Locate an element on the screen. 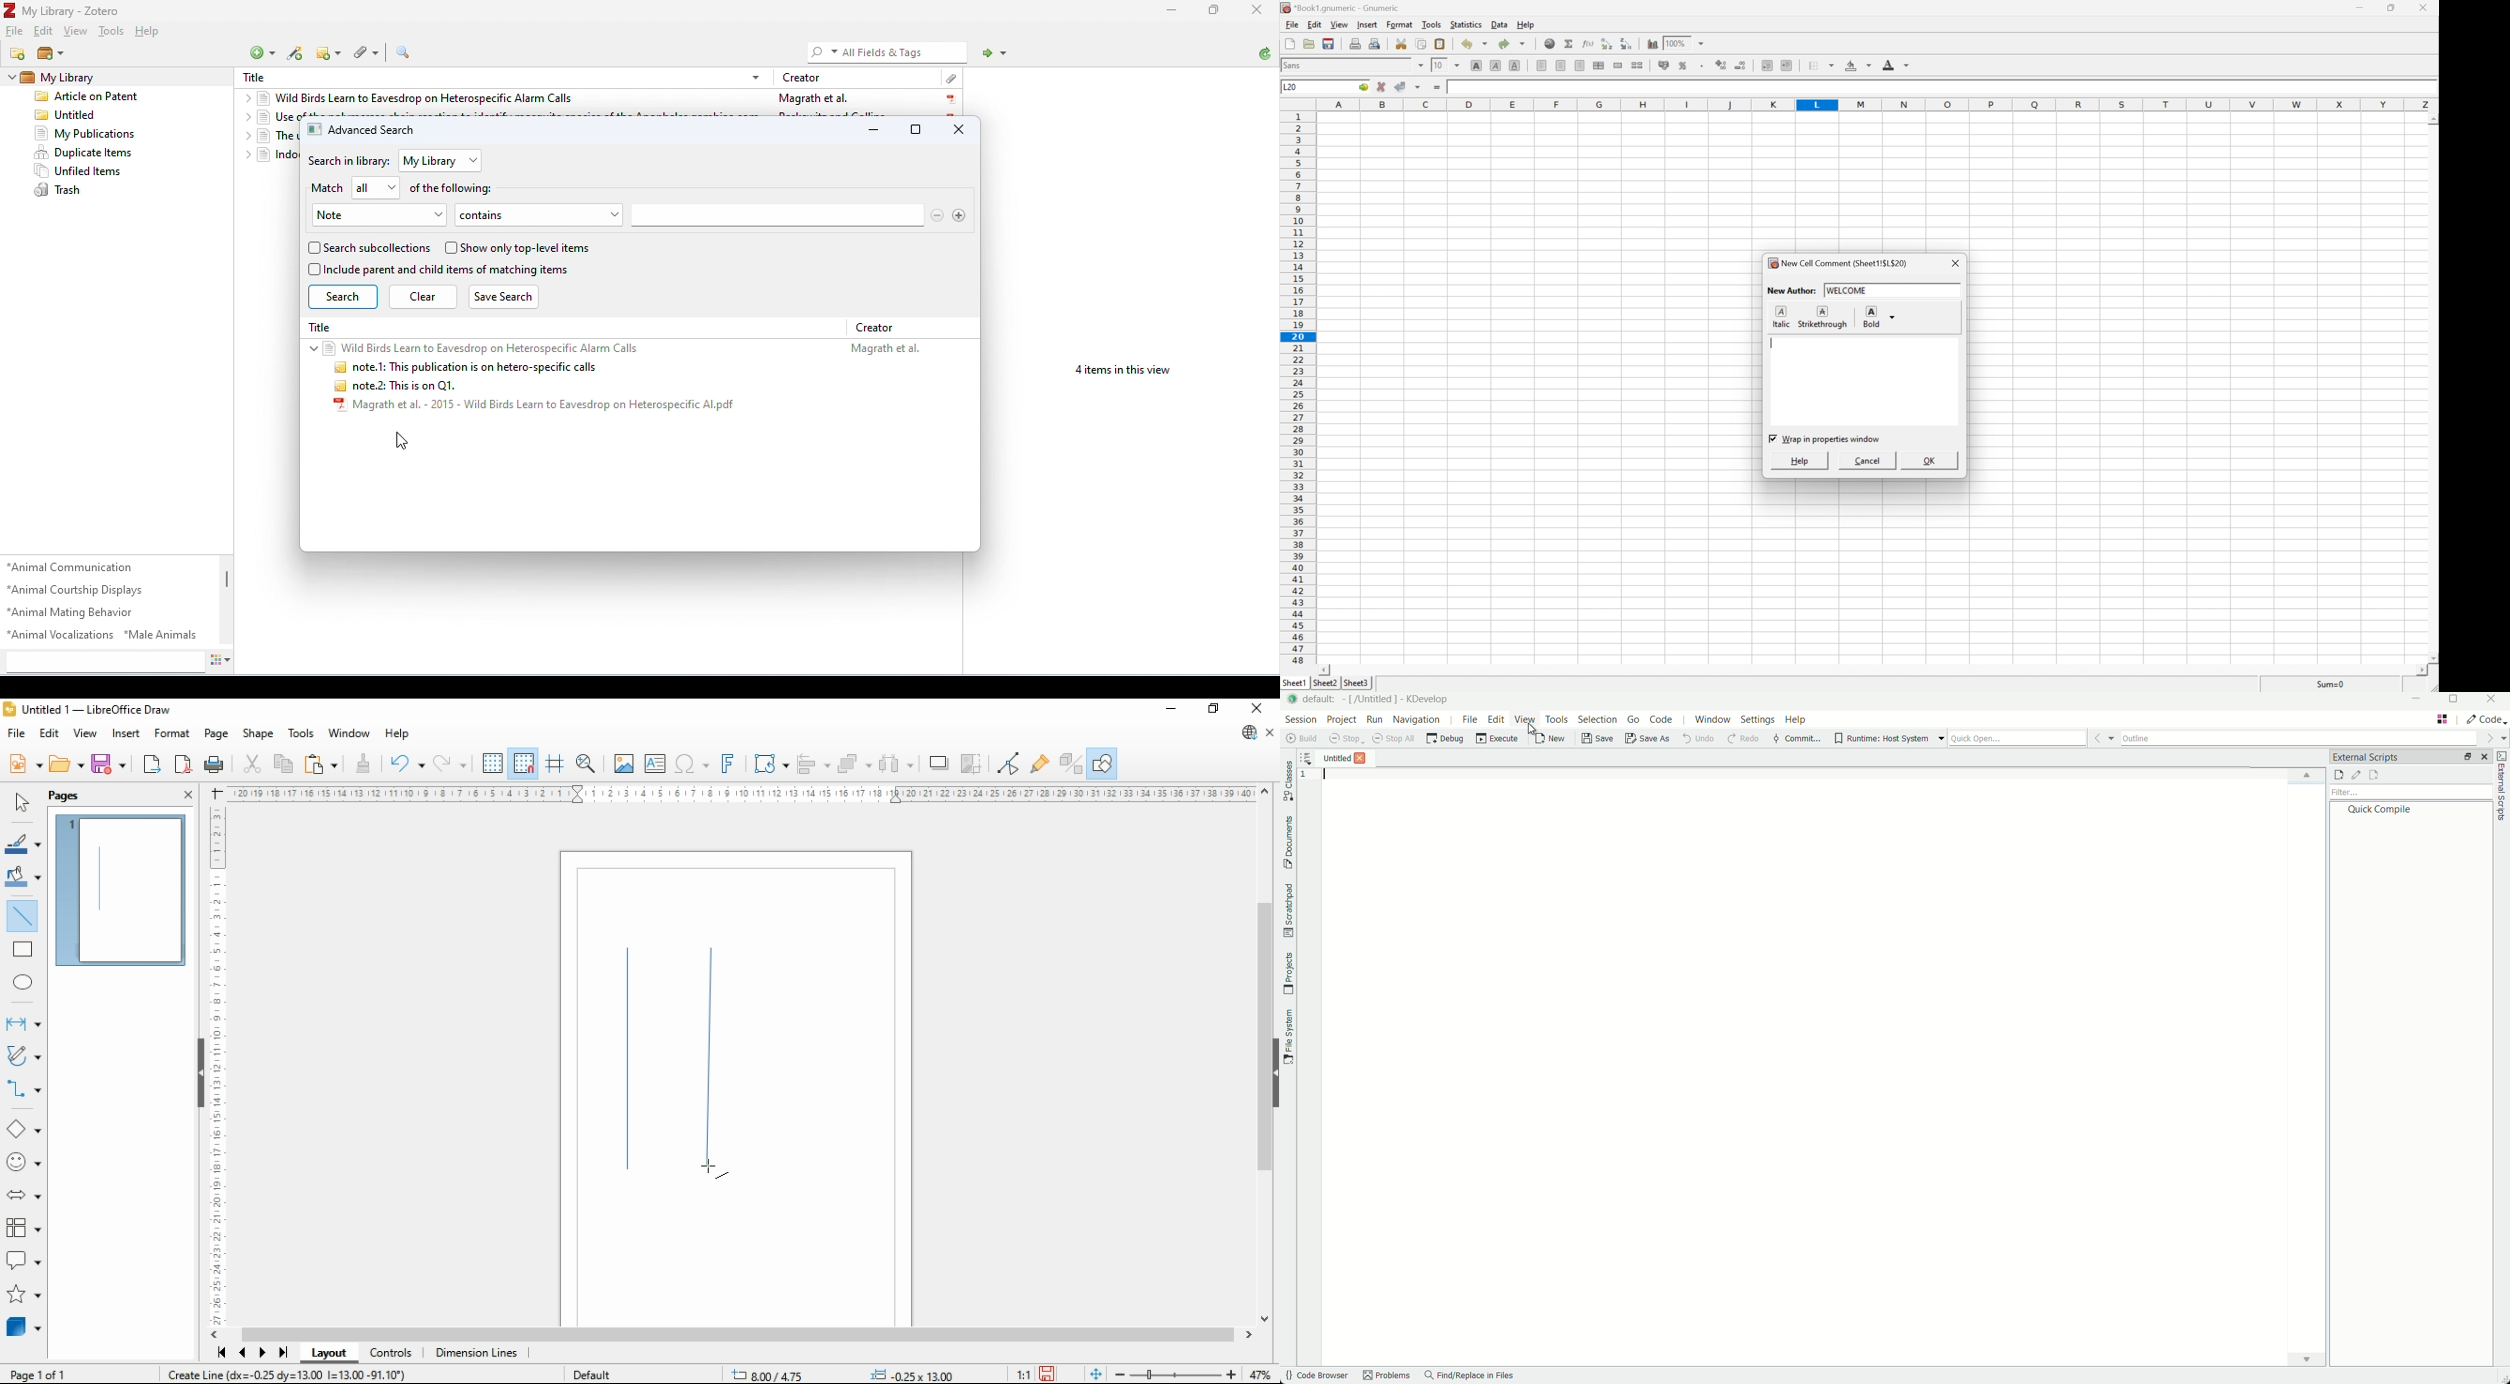  creator is located at coordinates (875, 328).